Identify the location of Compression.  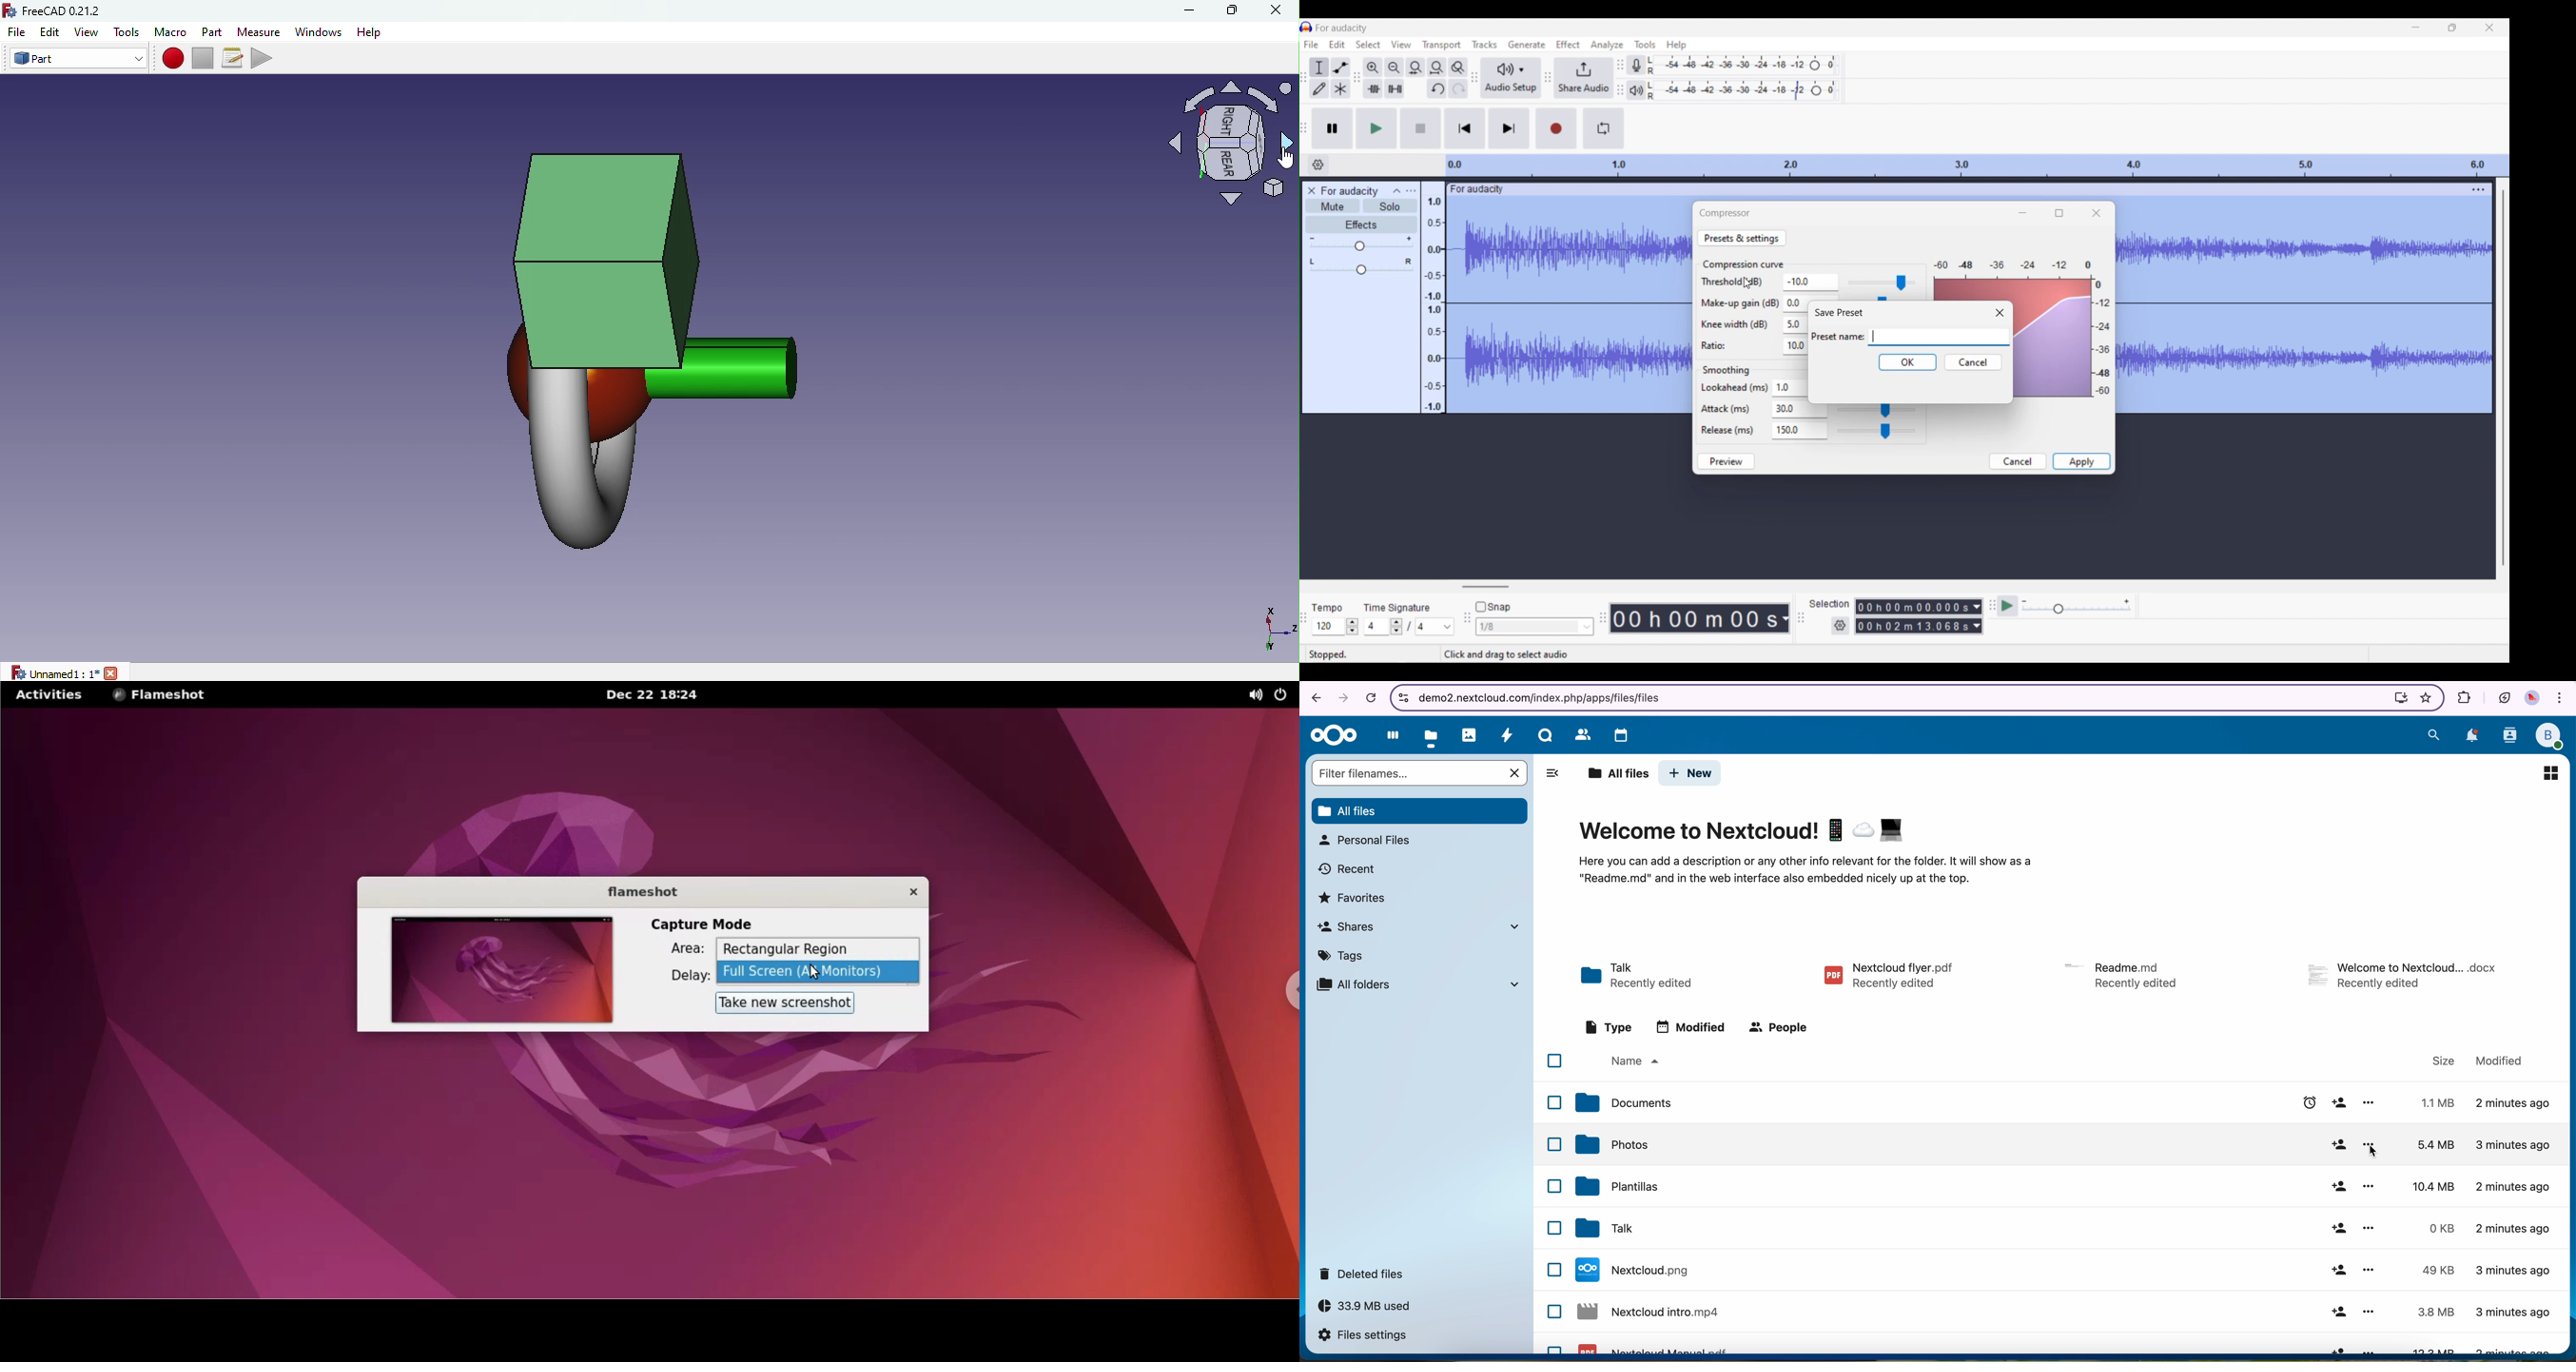
(1725, 212).